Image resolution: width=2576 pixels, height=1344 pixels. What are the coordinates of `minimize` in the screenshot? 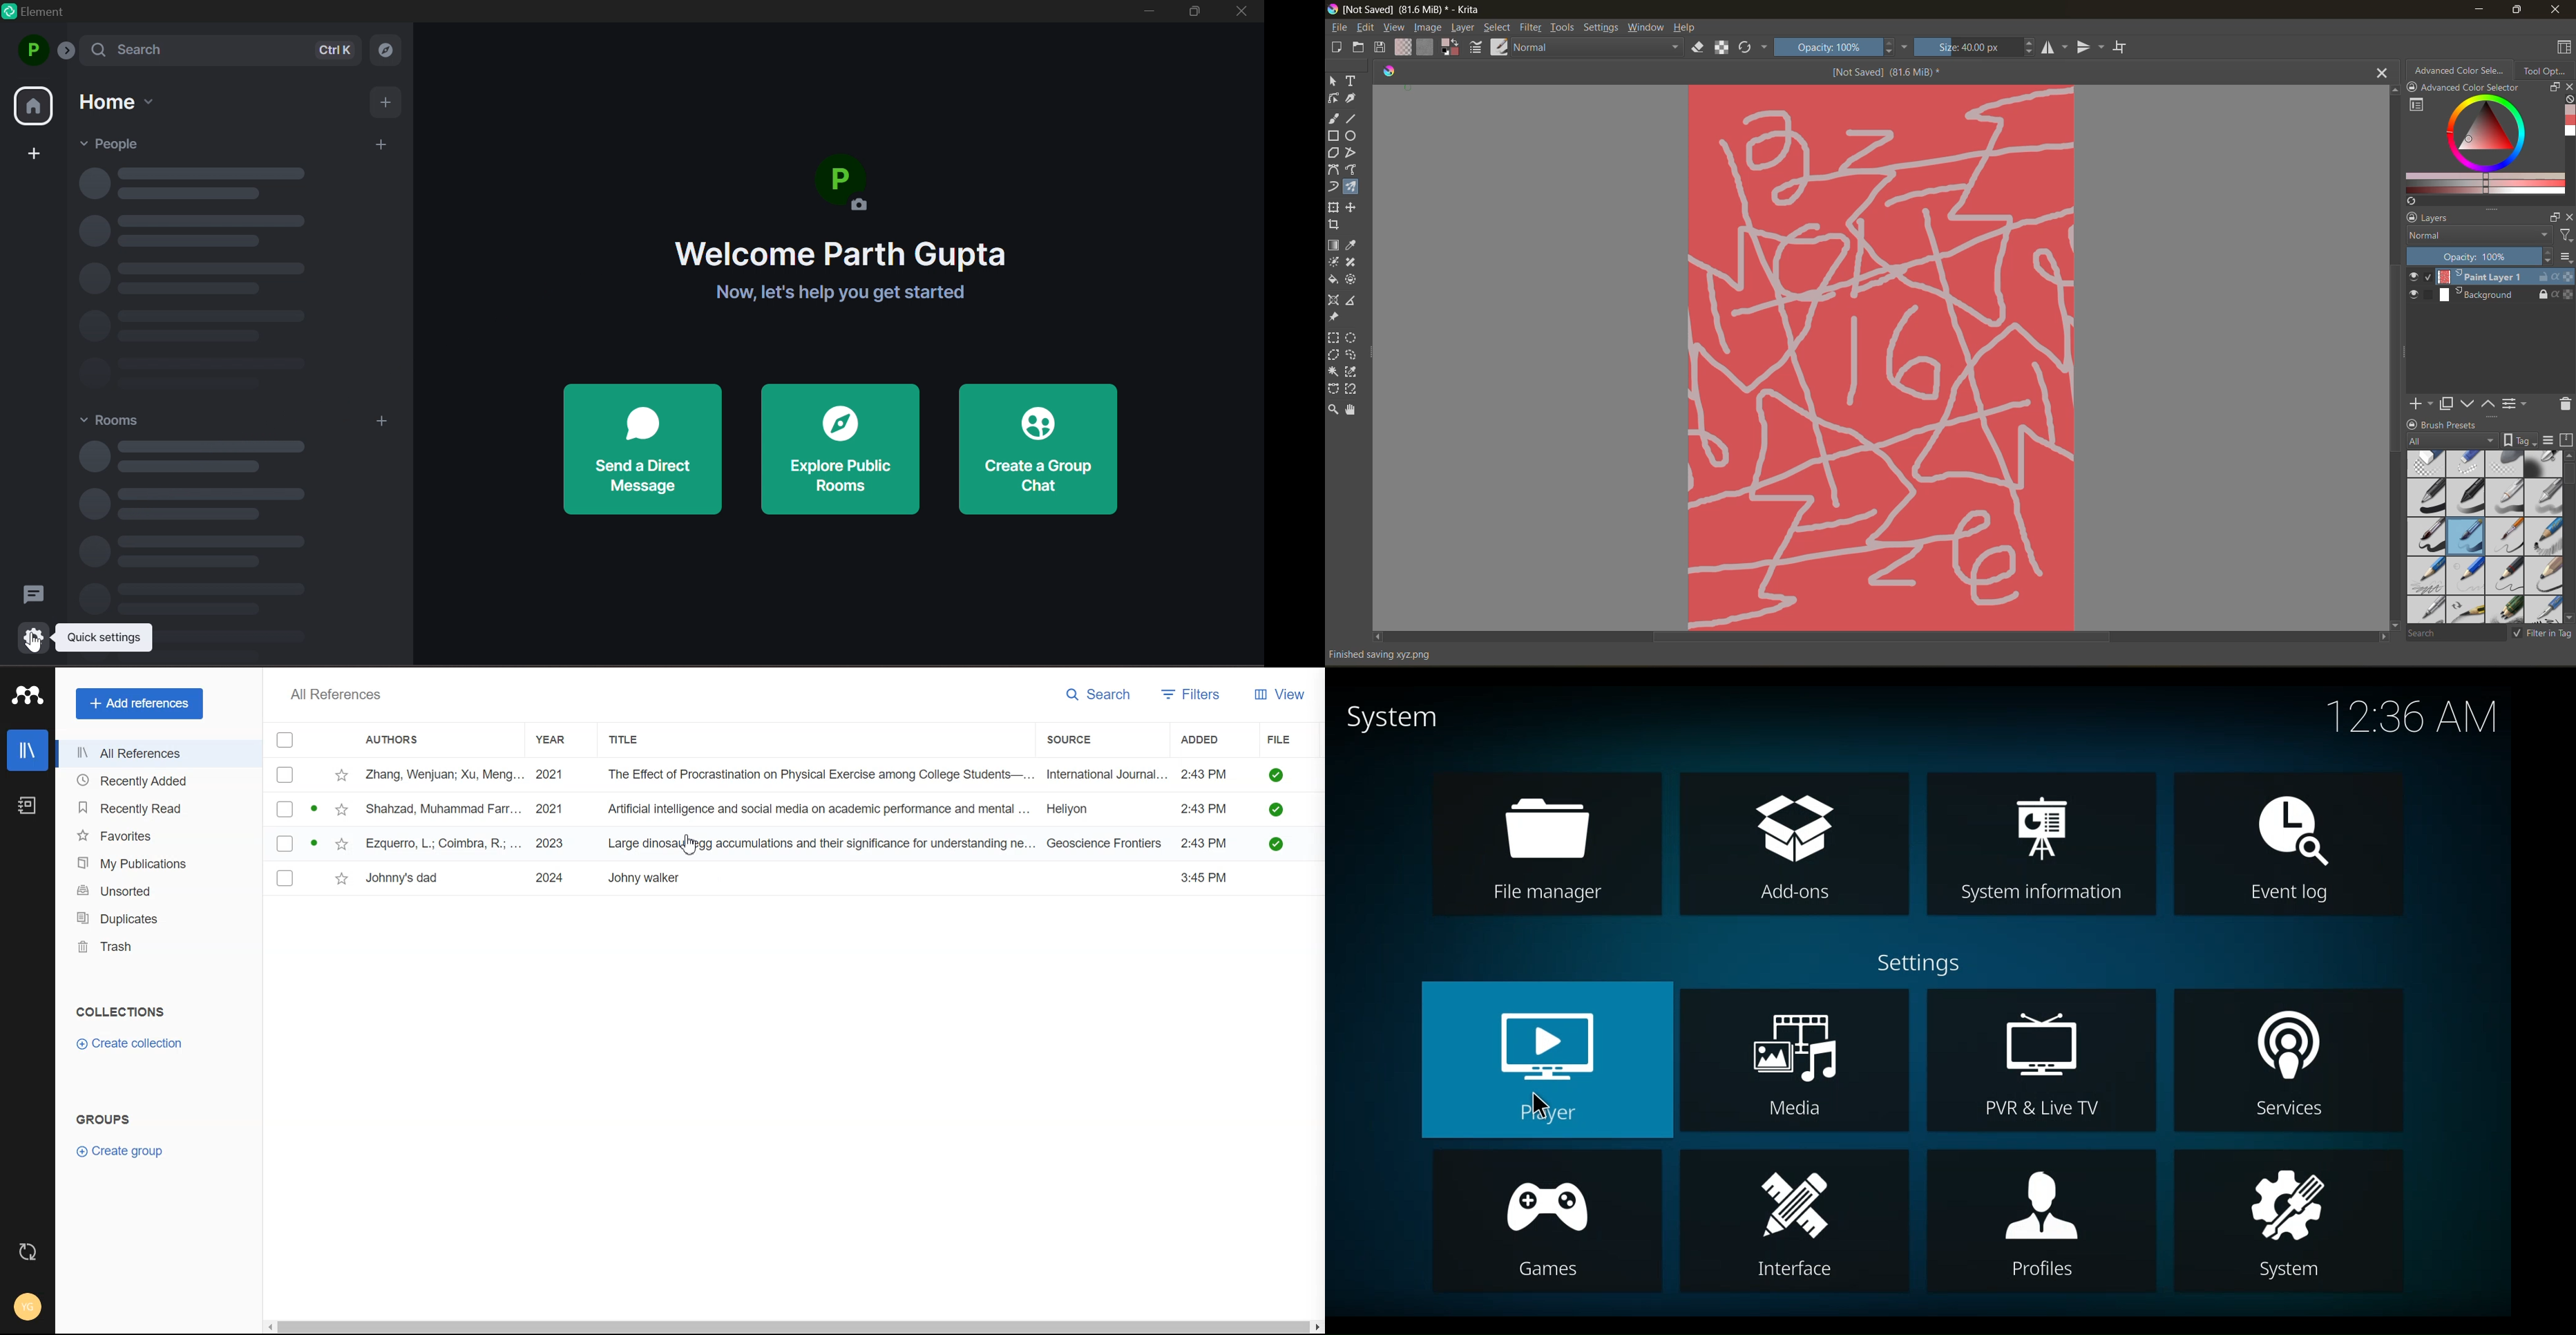 It's located at (2476, 8).